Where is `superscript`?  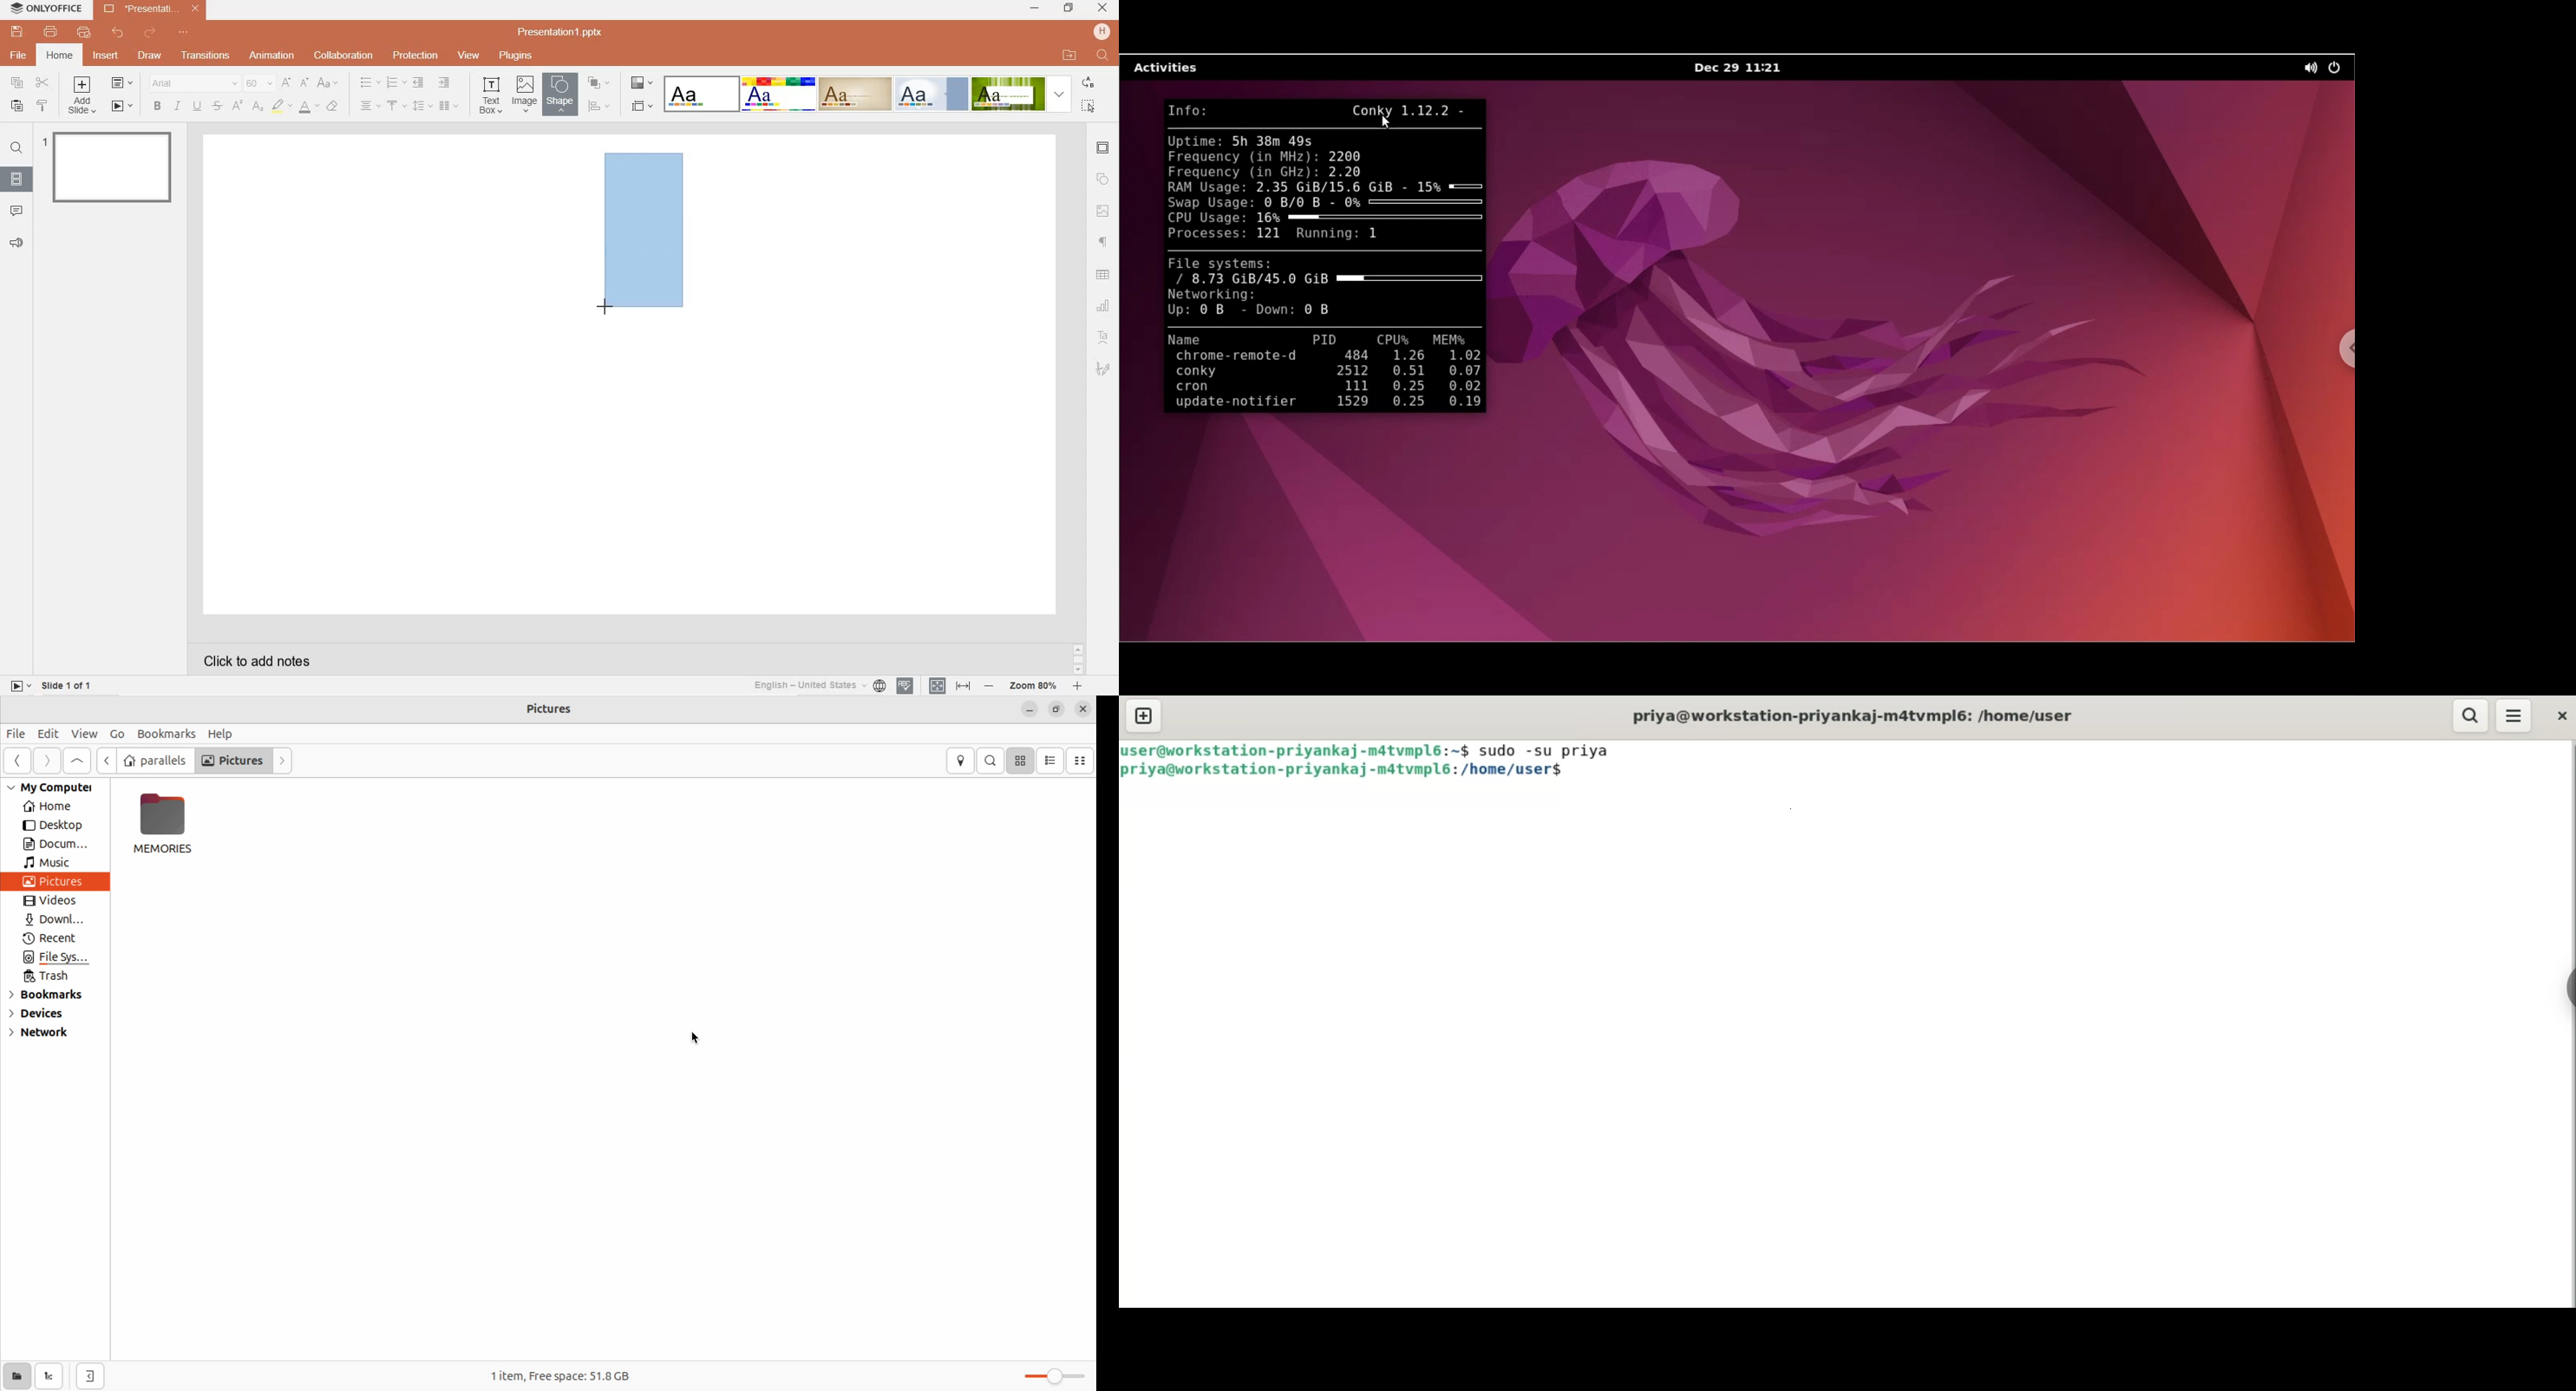
superscript is located at coordinates (237, 107).